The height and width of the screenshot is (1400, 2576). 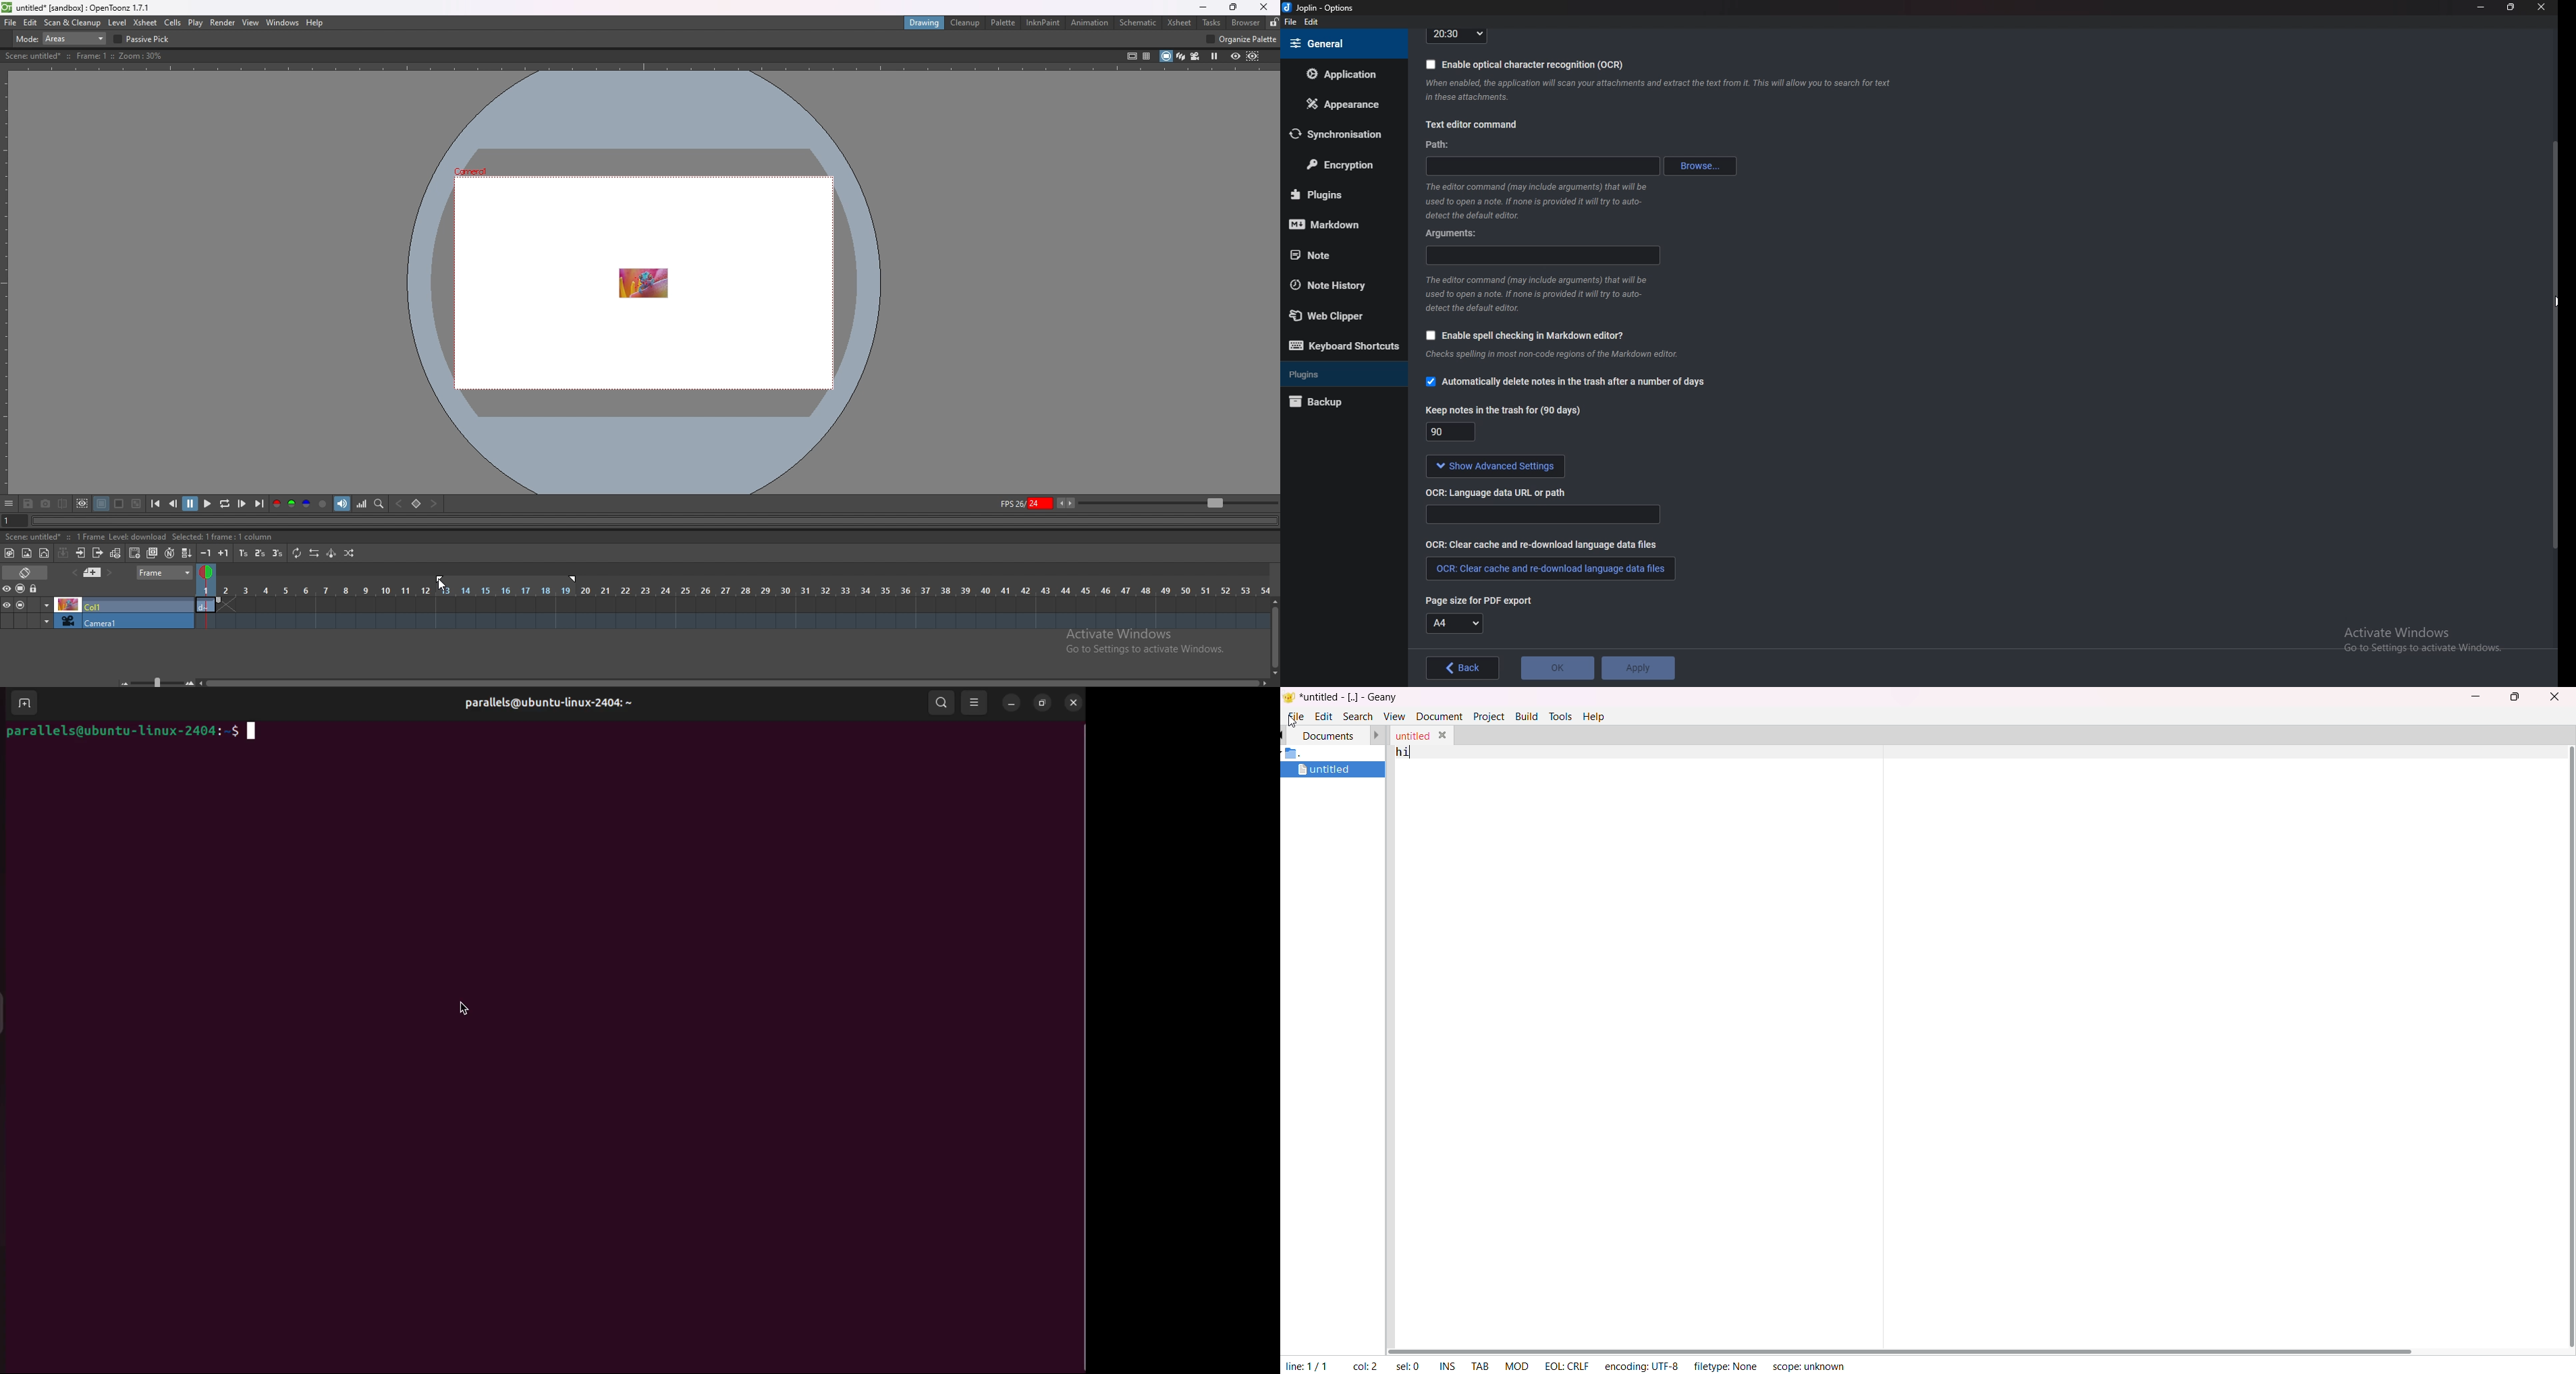 What do you see at coordinates (25, 572) in the screenshot?
I see `toggle timeline` at bounding box center [25, 572].